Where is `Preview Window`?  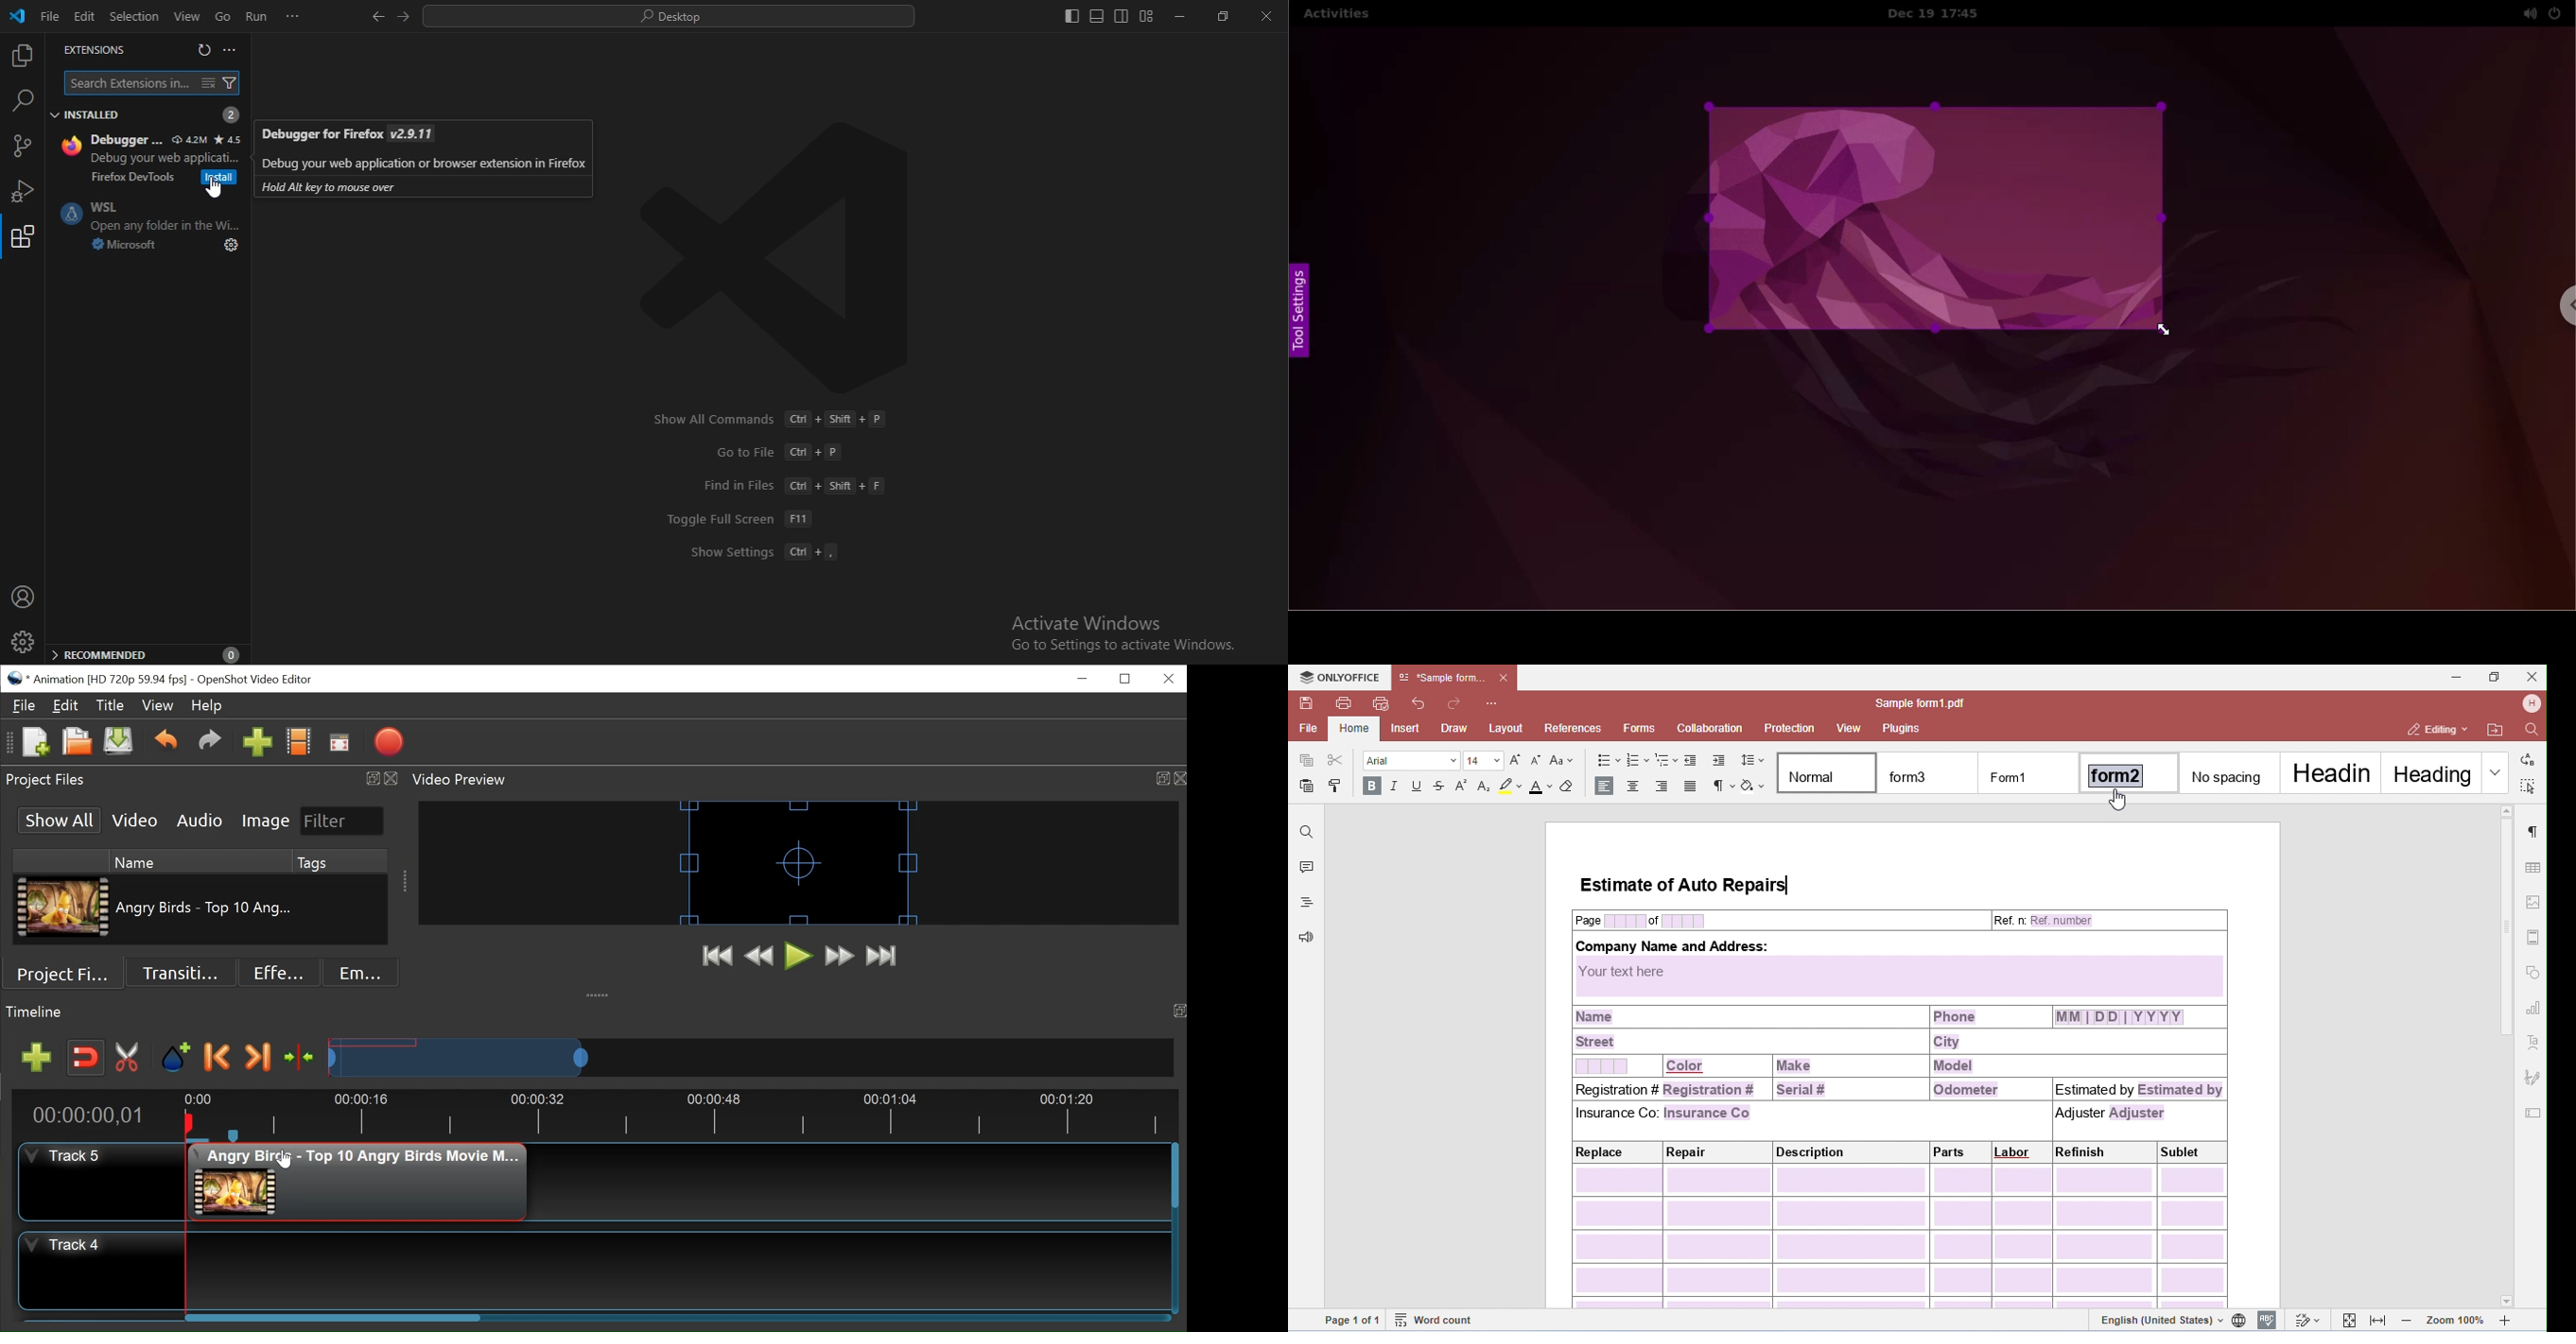
Preview Window is located at coordinates (799, 863).